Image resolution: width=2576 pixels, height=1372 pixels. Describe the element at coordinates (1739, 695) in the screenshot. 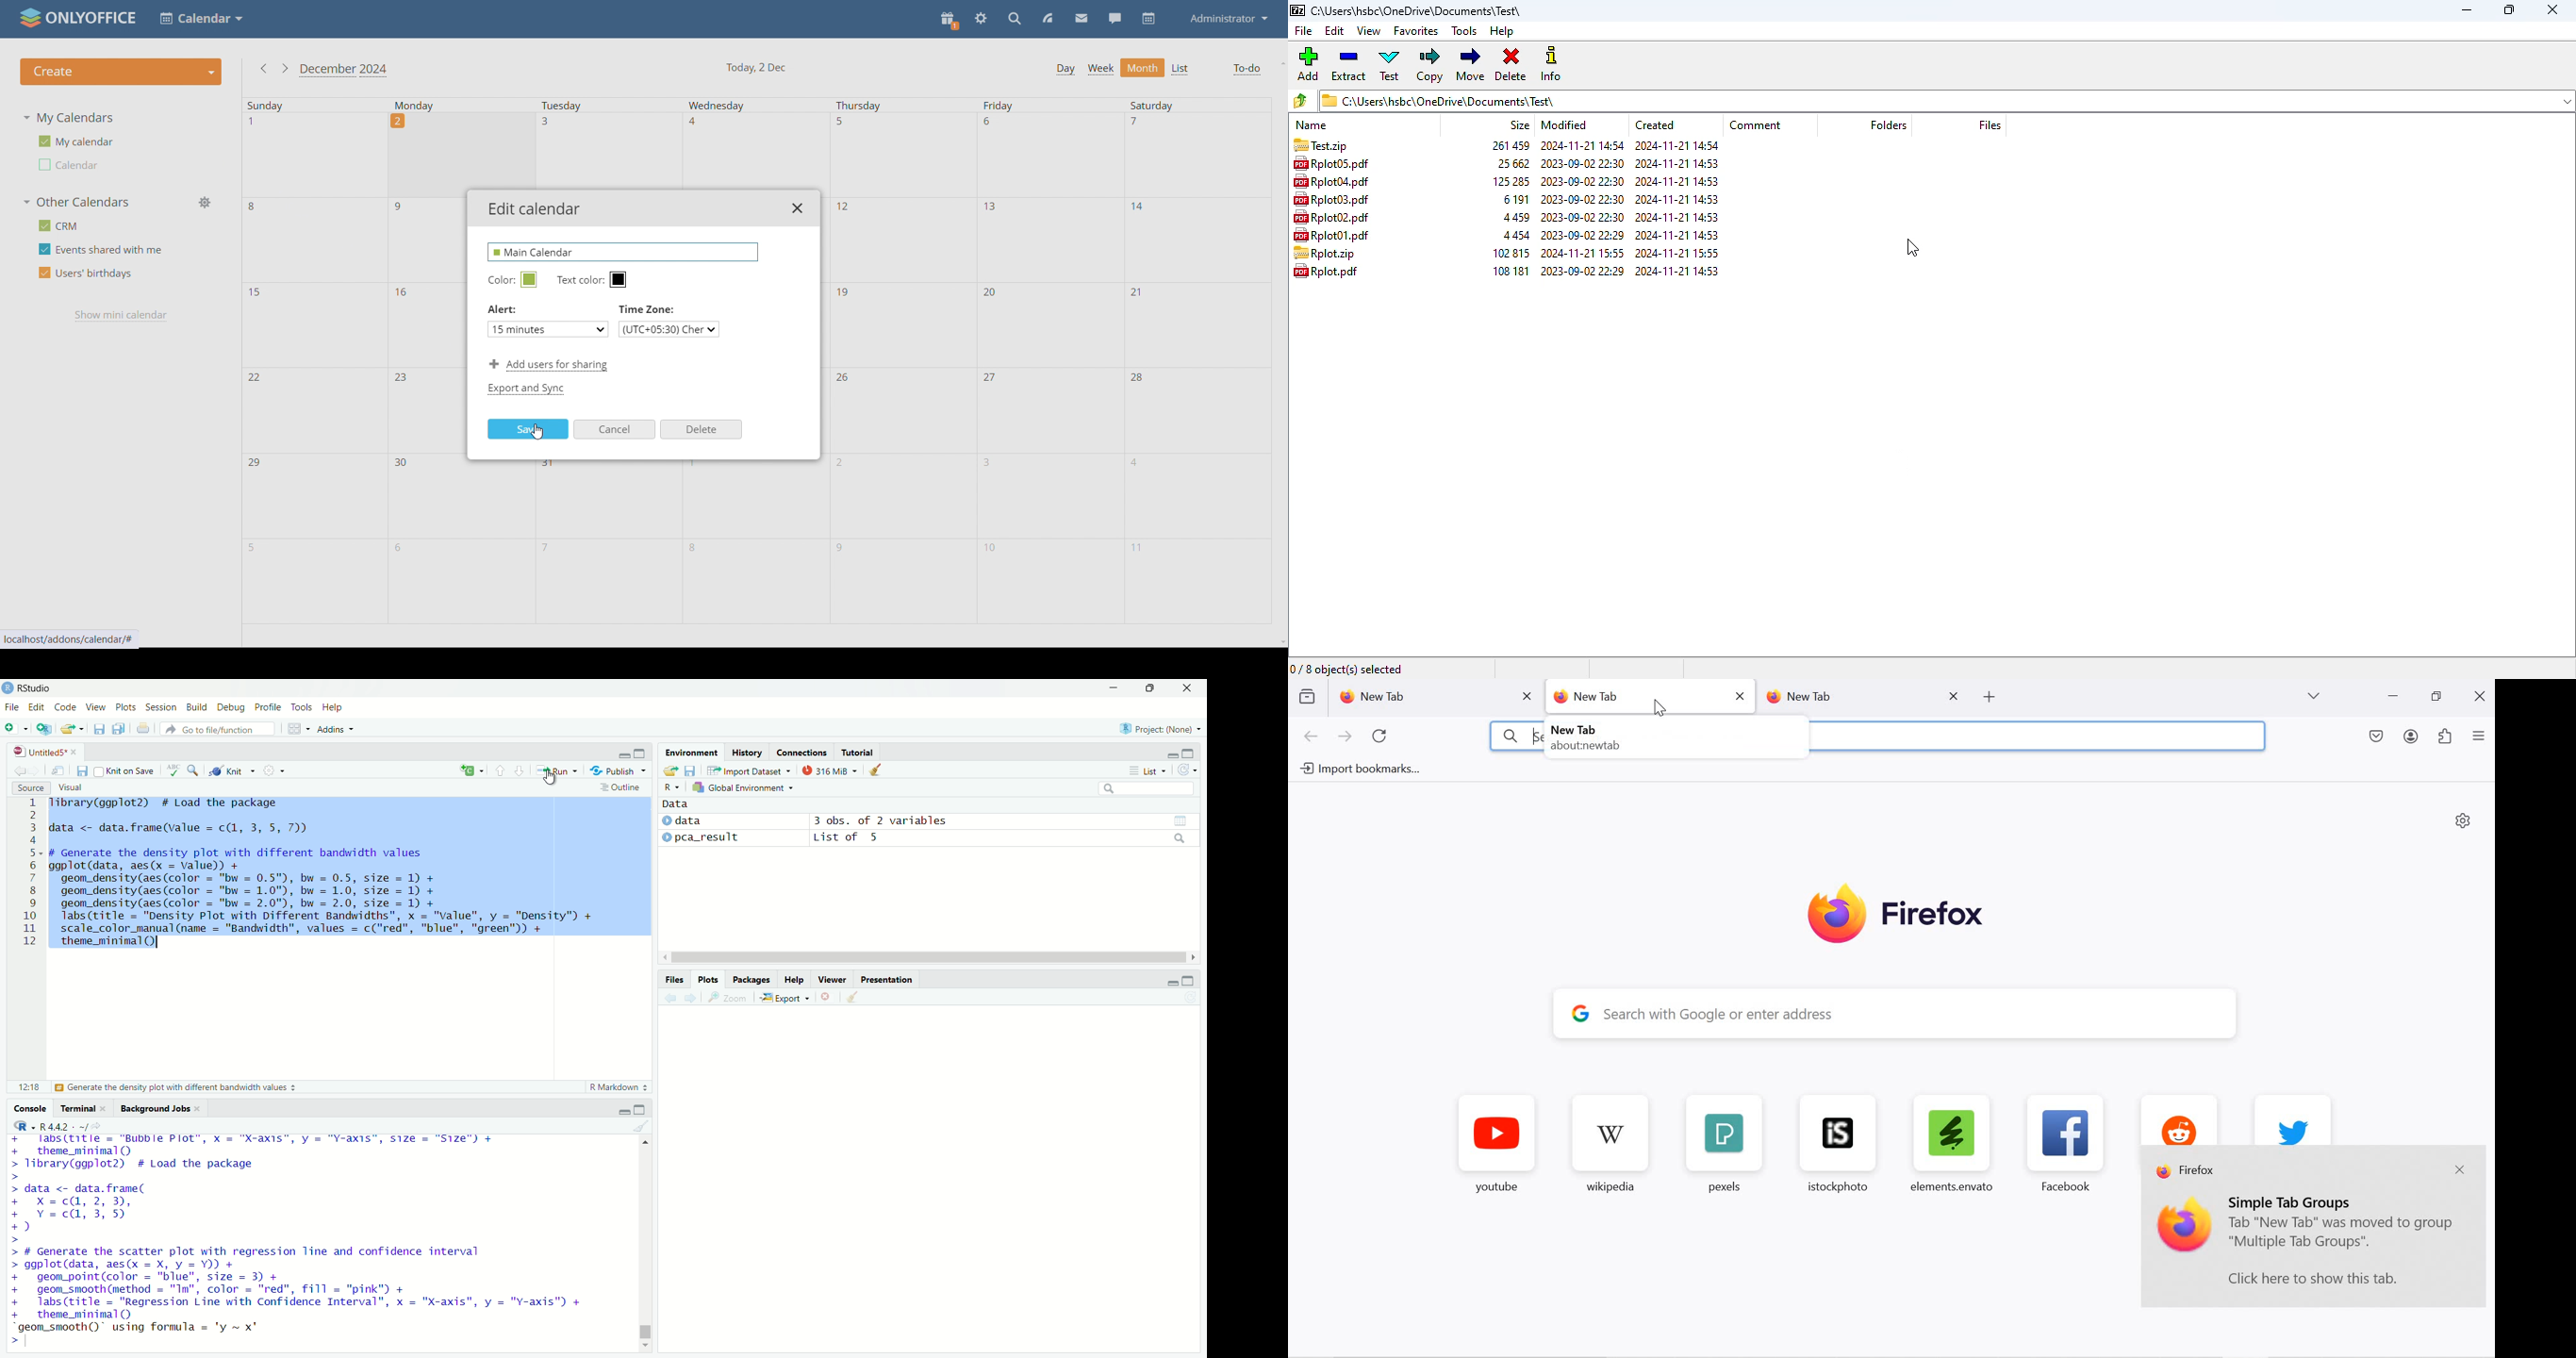

I see `close` at that location.